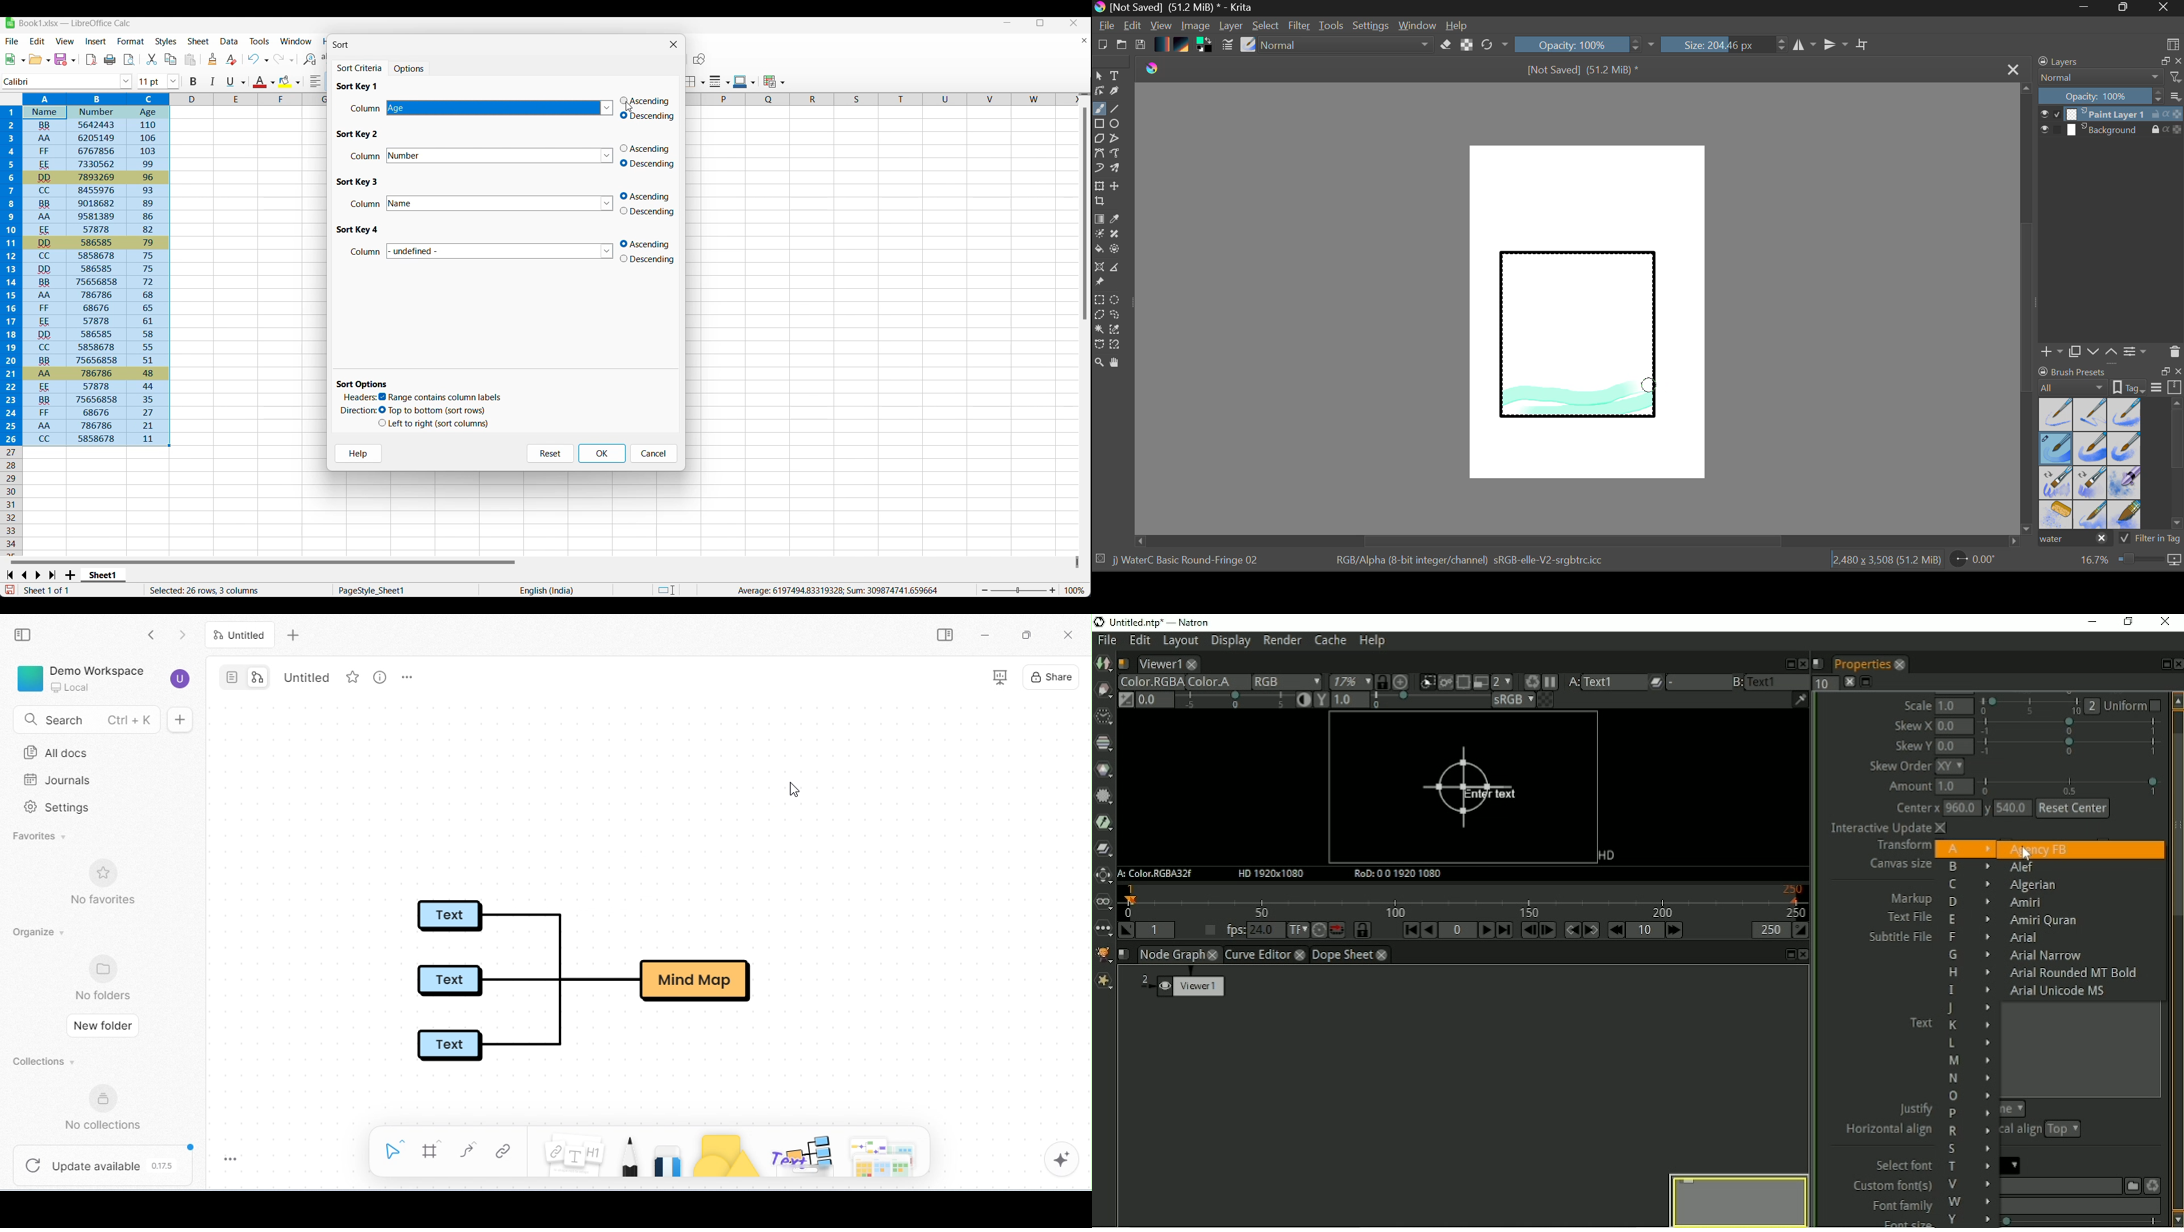 The height and width of the screenshot is (1232, 2184). What do you see at coordinates (837, 590) in the screenshot?
I see `Average and Sum` at bounding box center [837, 590].